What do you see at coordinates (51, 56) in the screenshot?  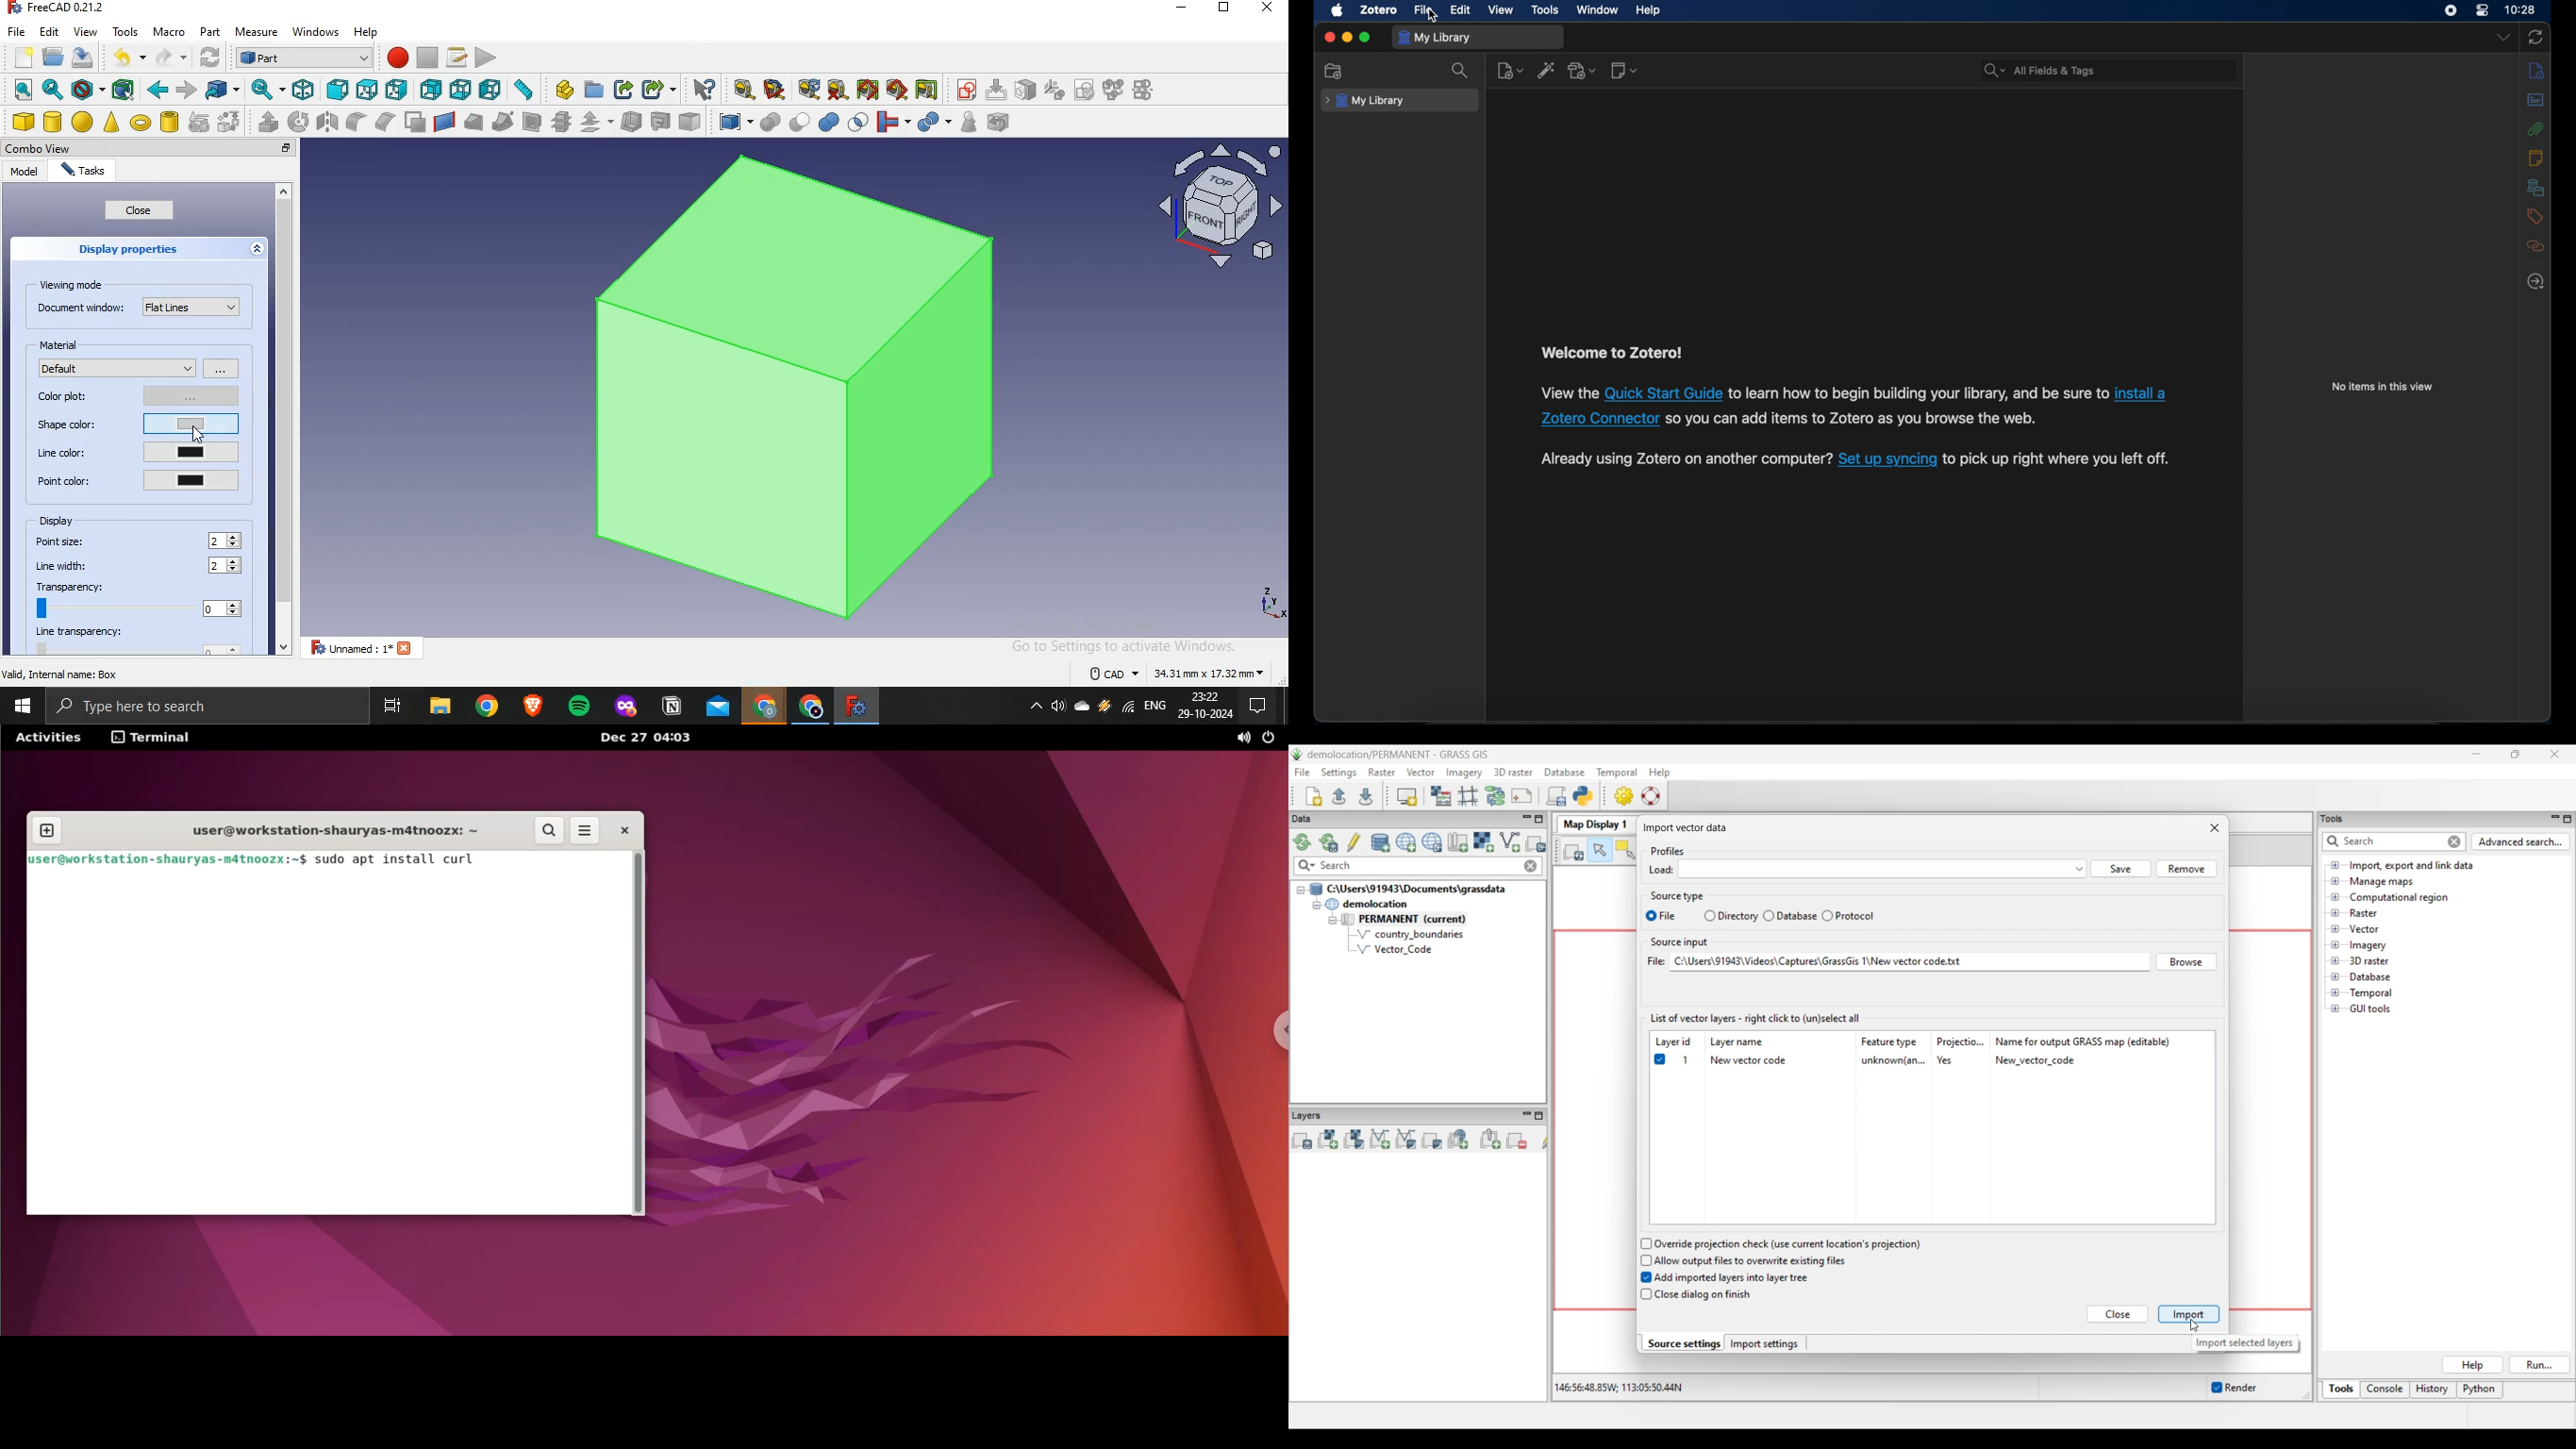 I see `open file` at bounding box center [51, 56].